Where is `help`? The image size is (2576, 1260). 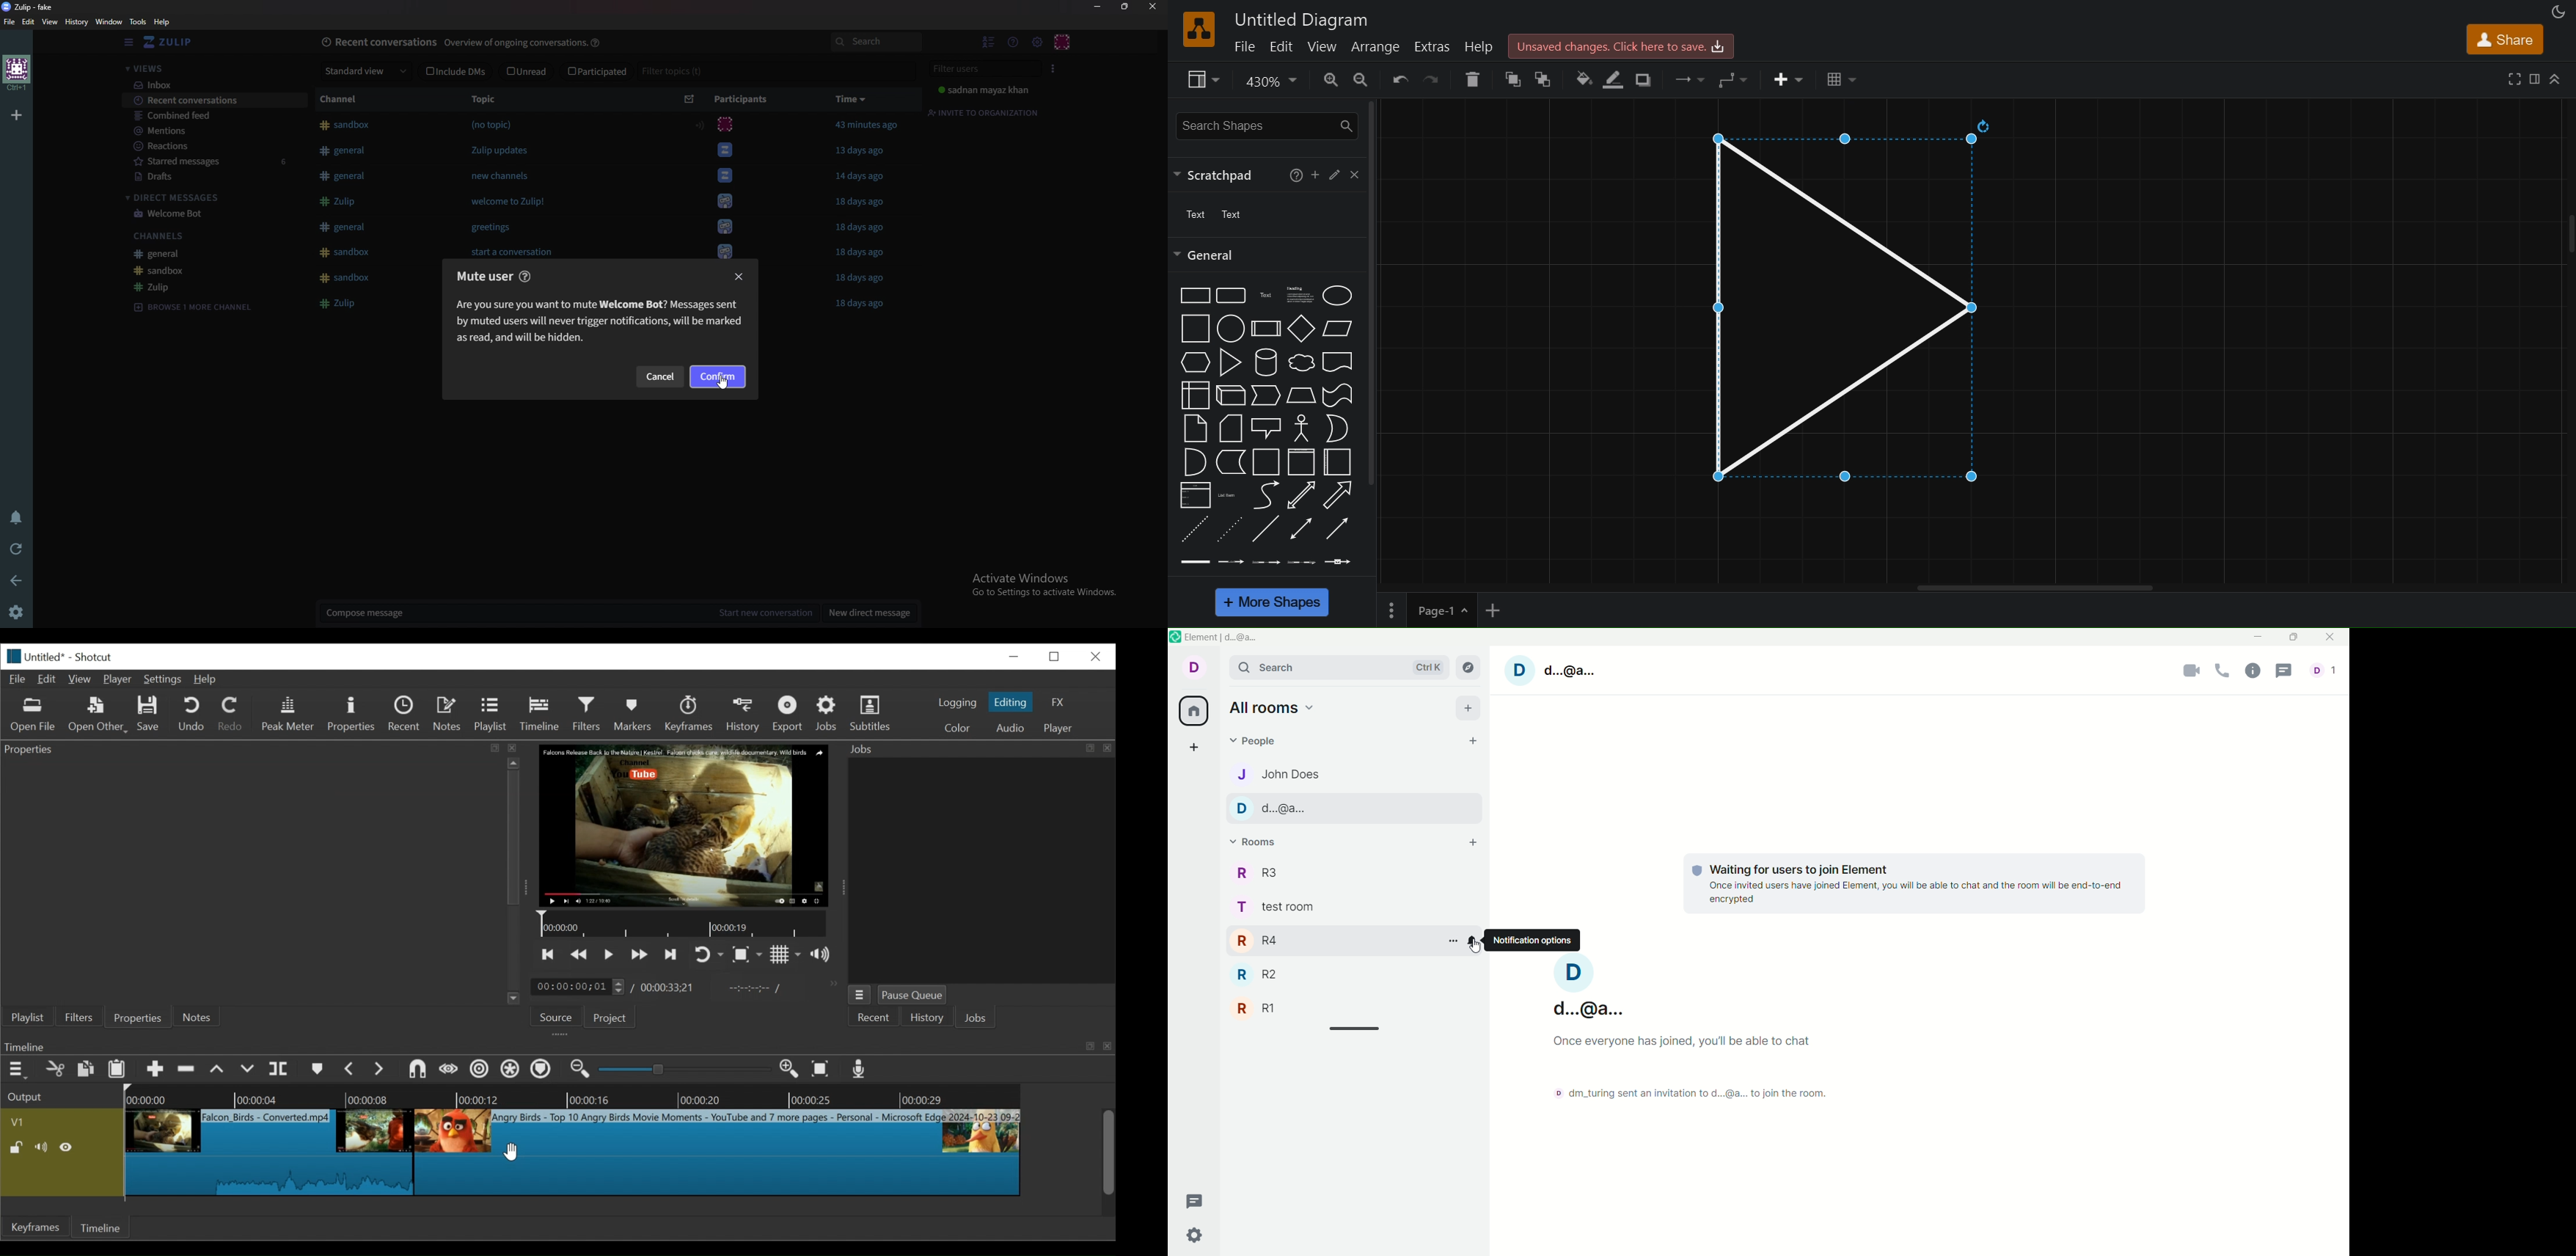
help is located at coordinates (1480, 45).